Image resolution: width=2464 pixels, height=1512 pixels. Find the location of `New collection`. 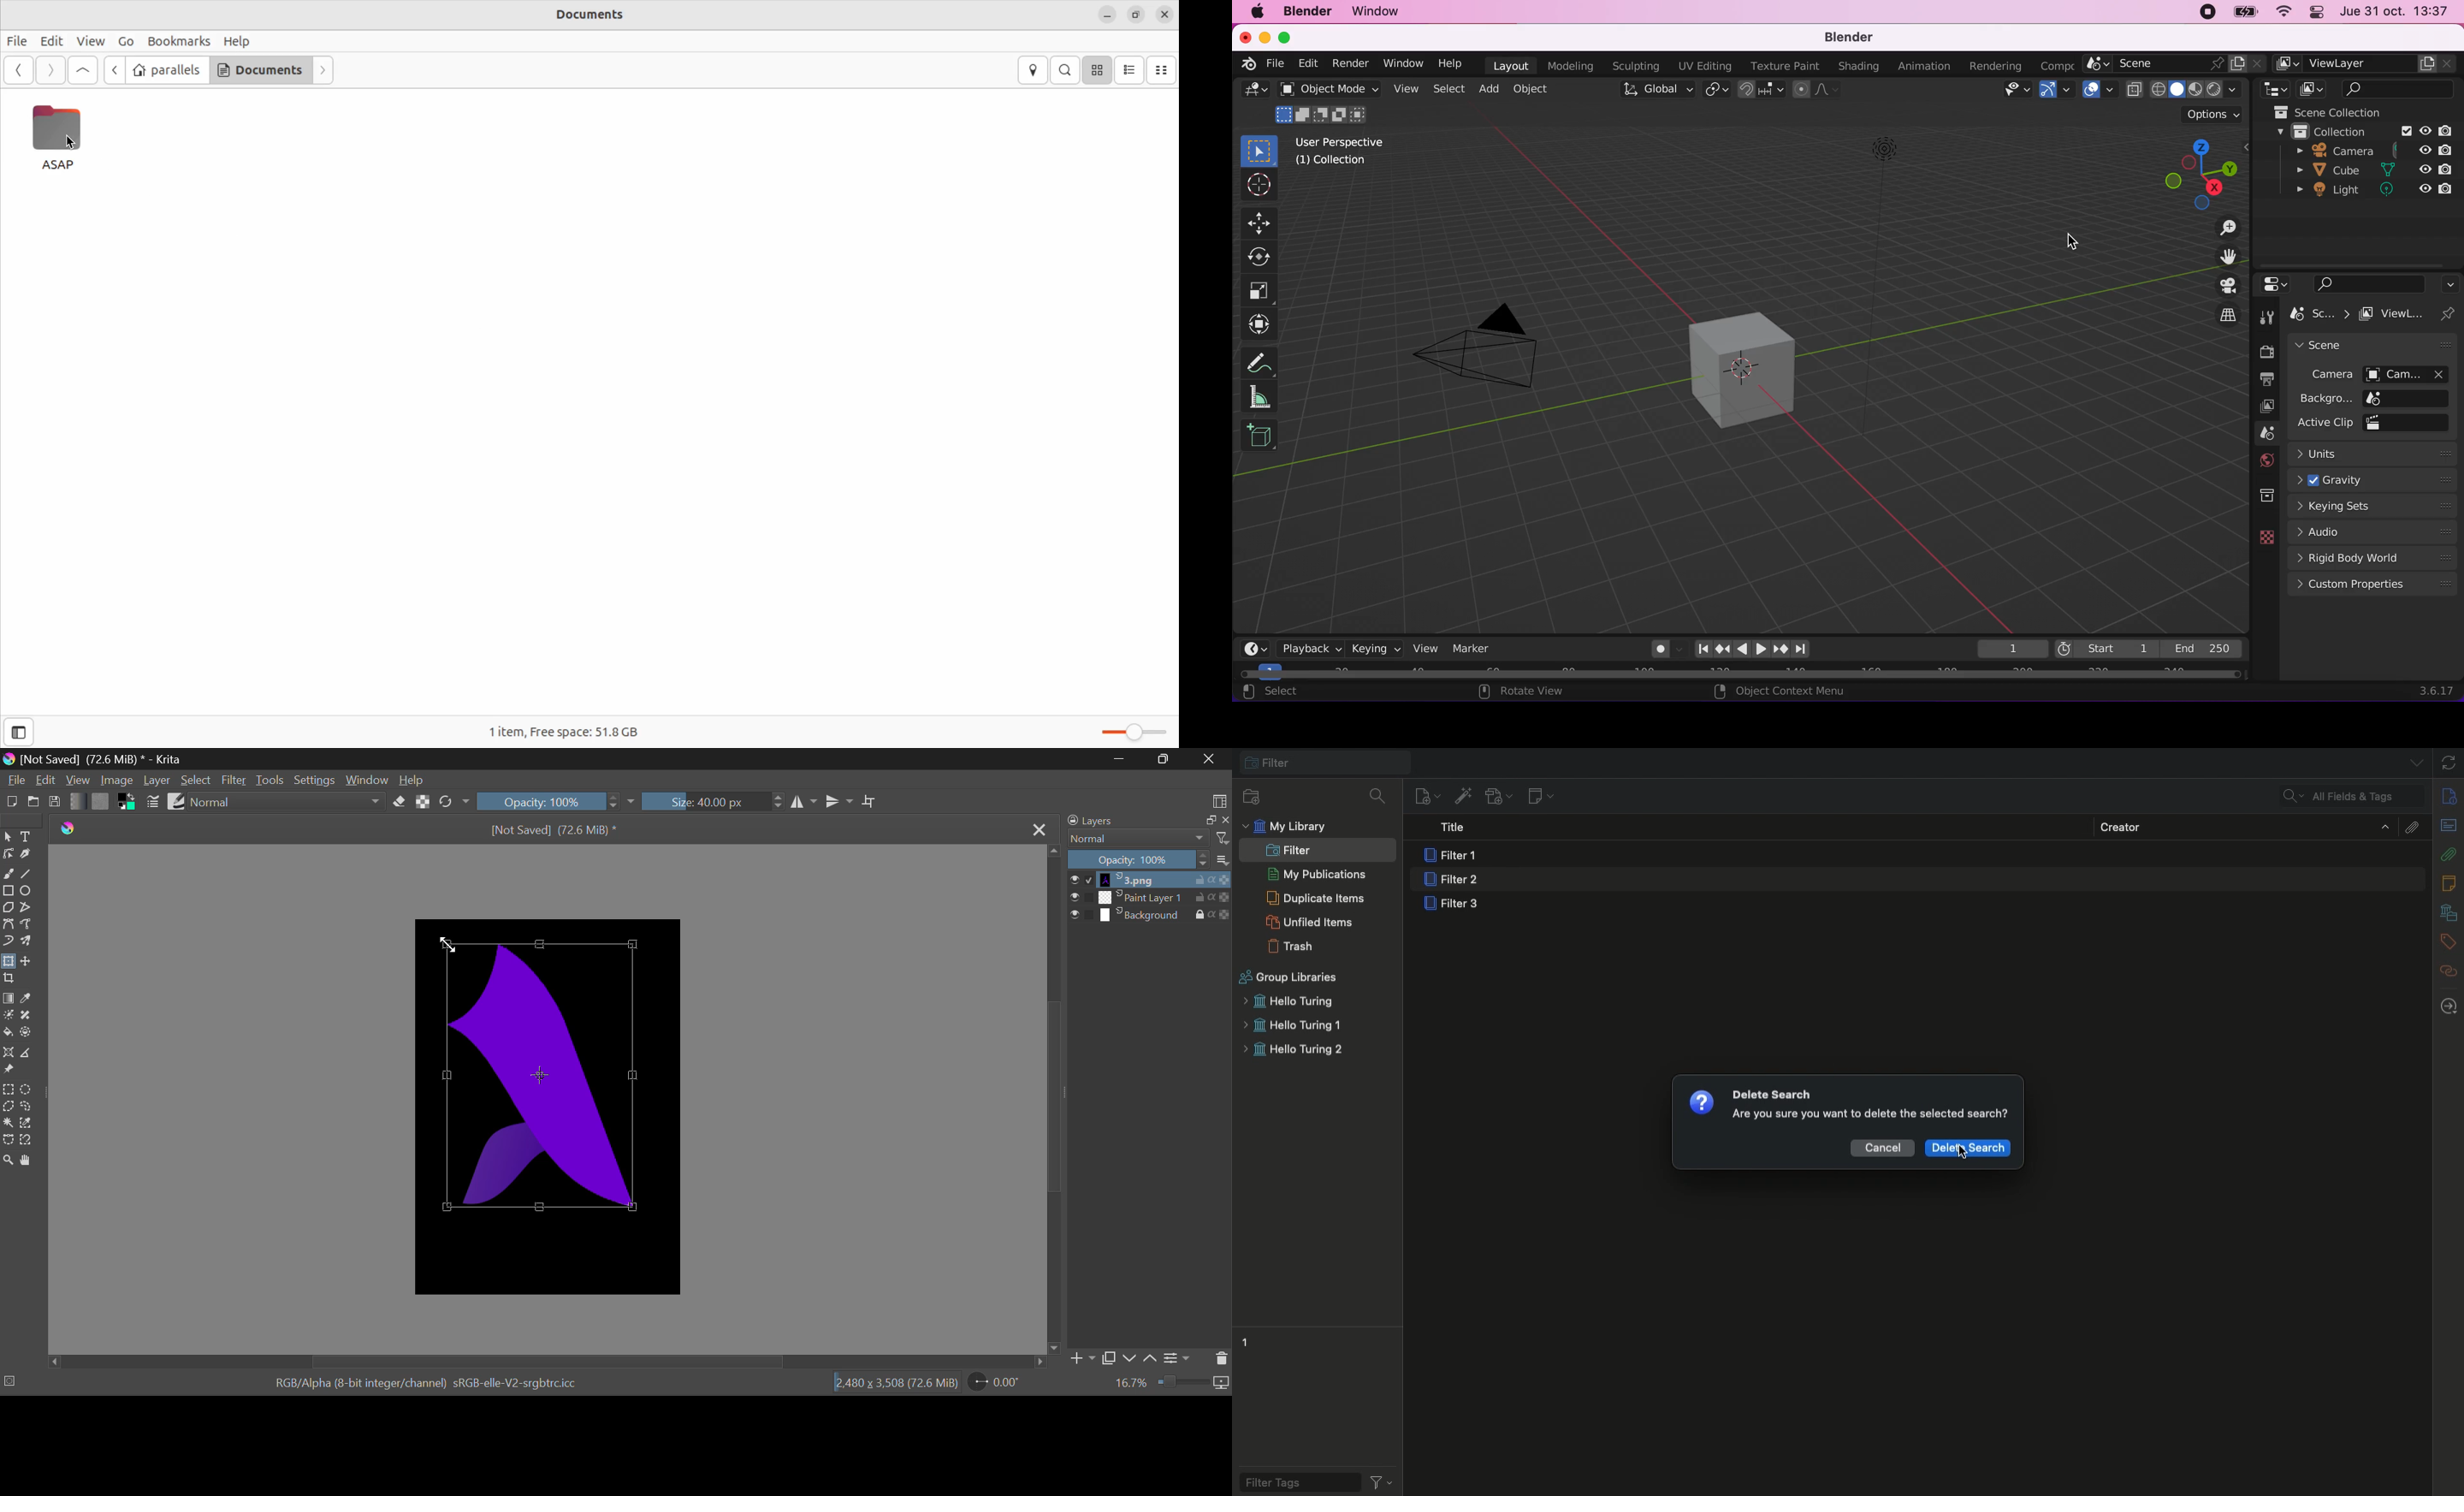

New collection is located at coordinates (1248, 796).